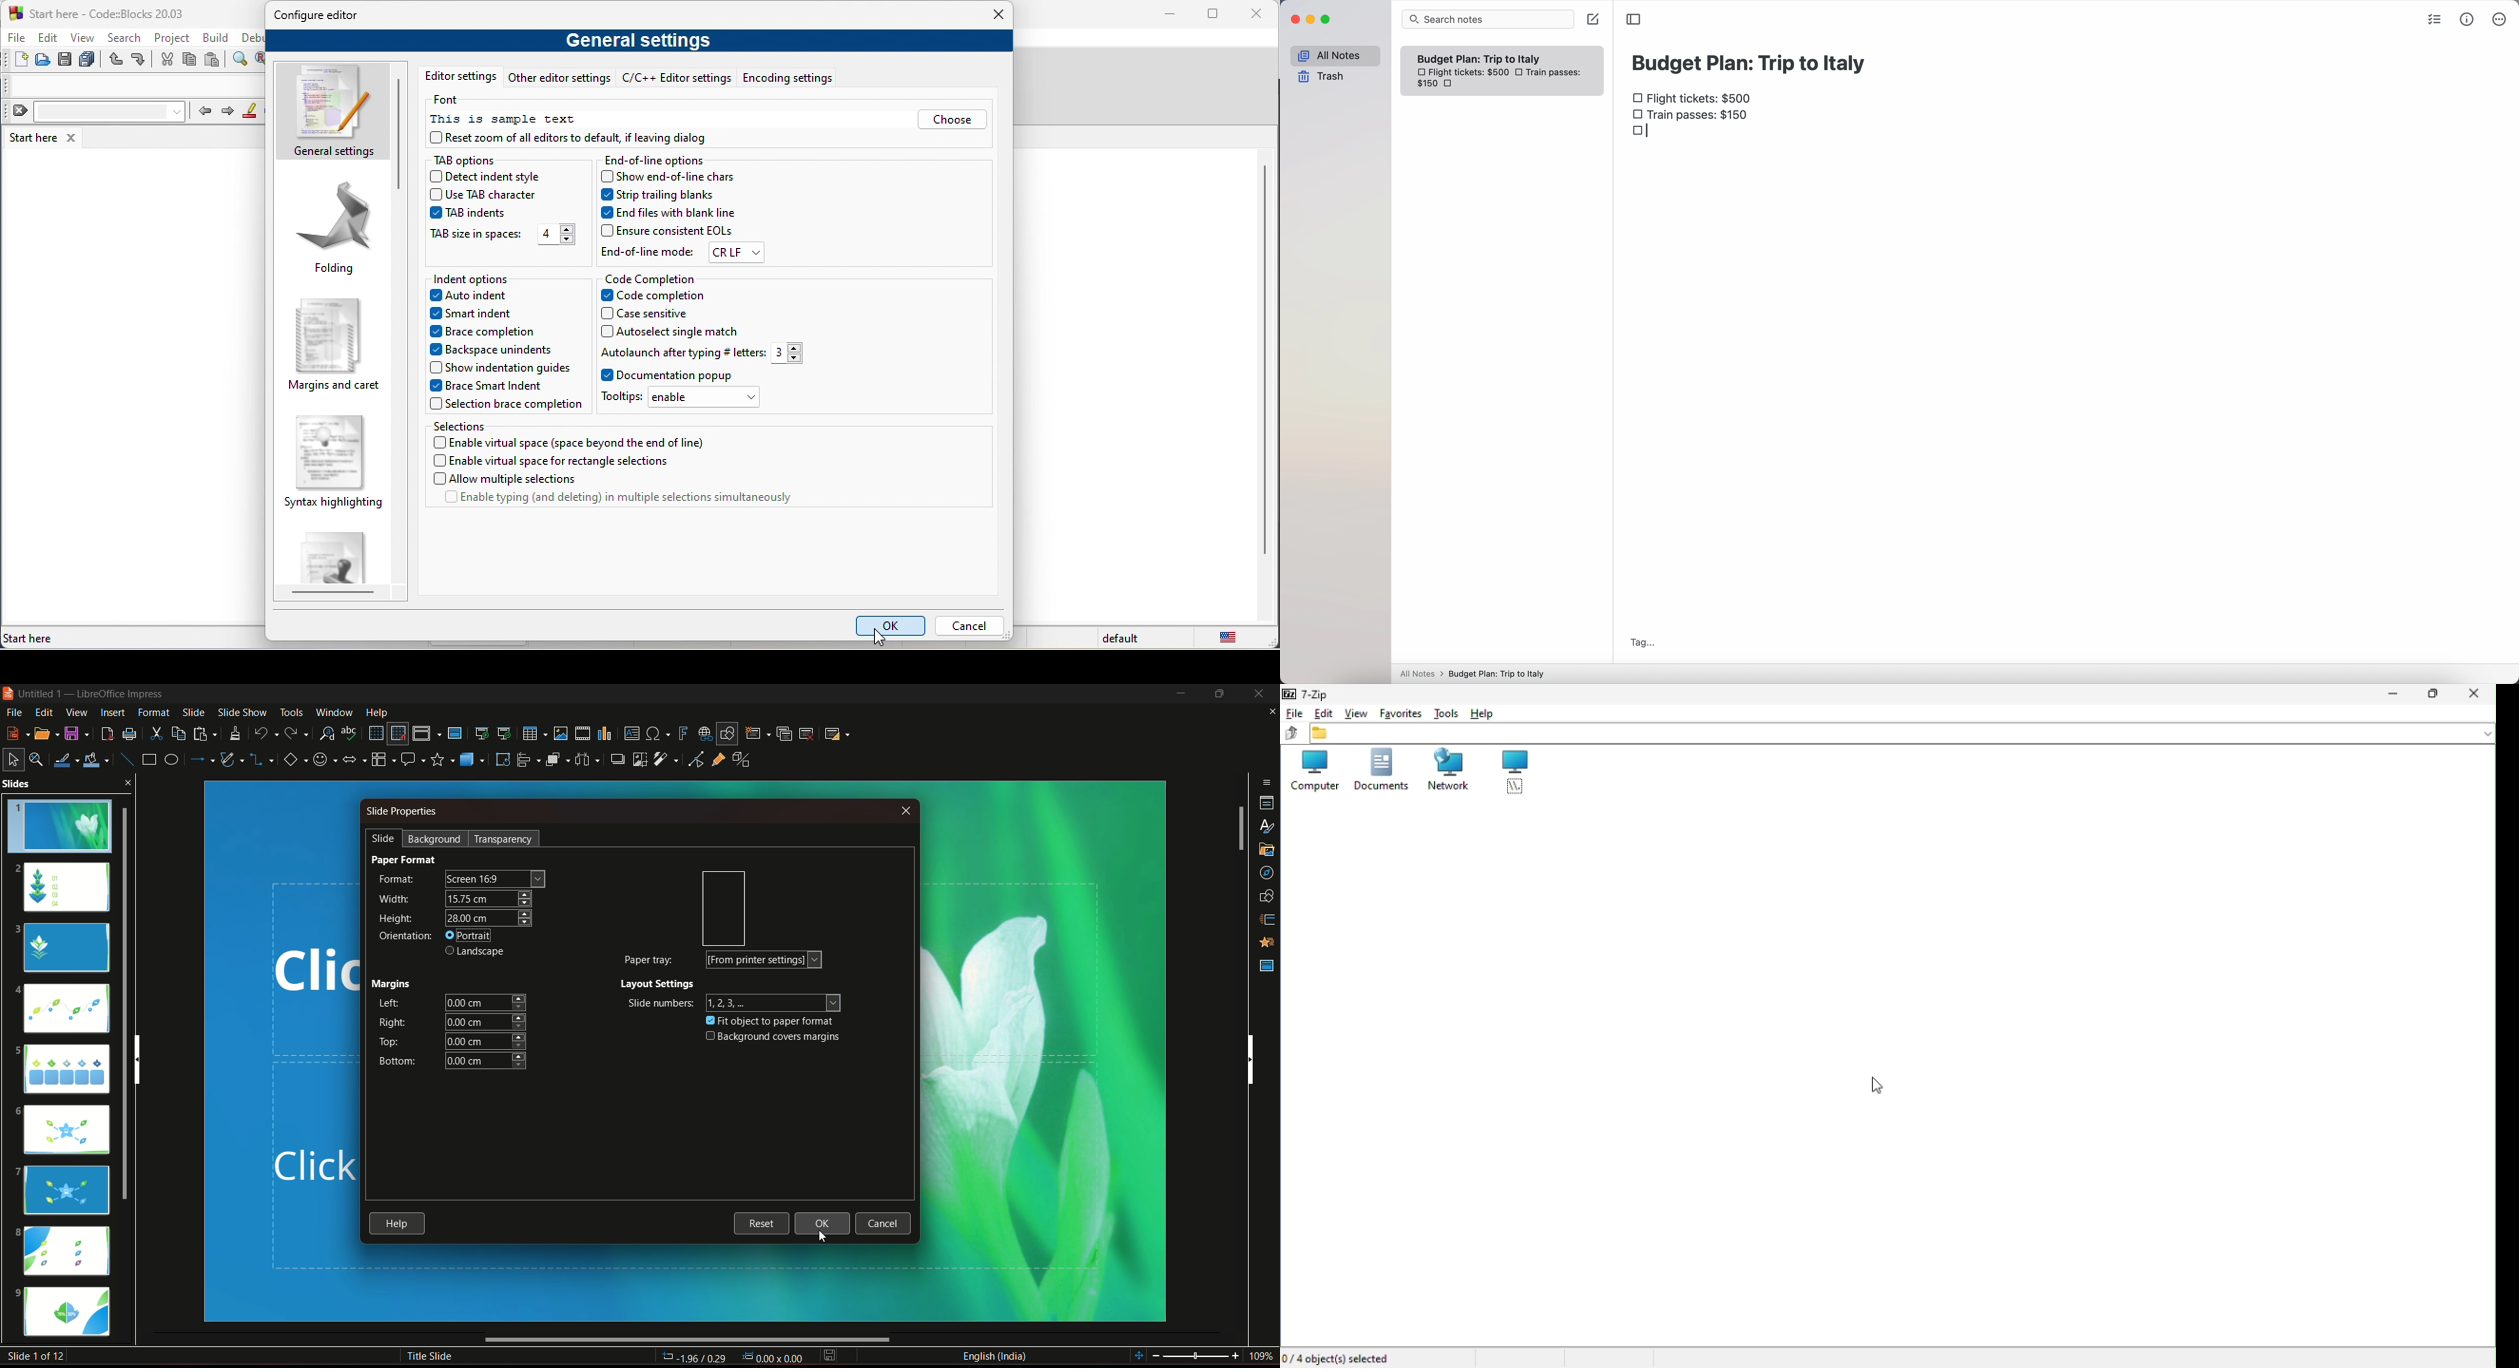 Image resolution: width=2520 pixels, height=1372 pixels. Describe the element at coordinates (126, 39) in the screenshot. I see `search` at that location.